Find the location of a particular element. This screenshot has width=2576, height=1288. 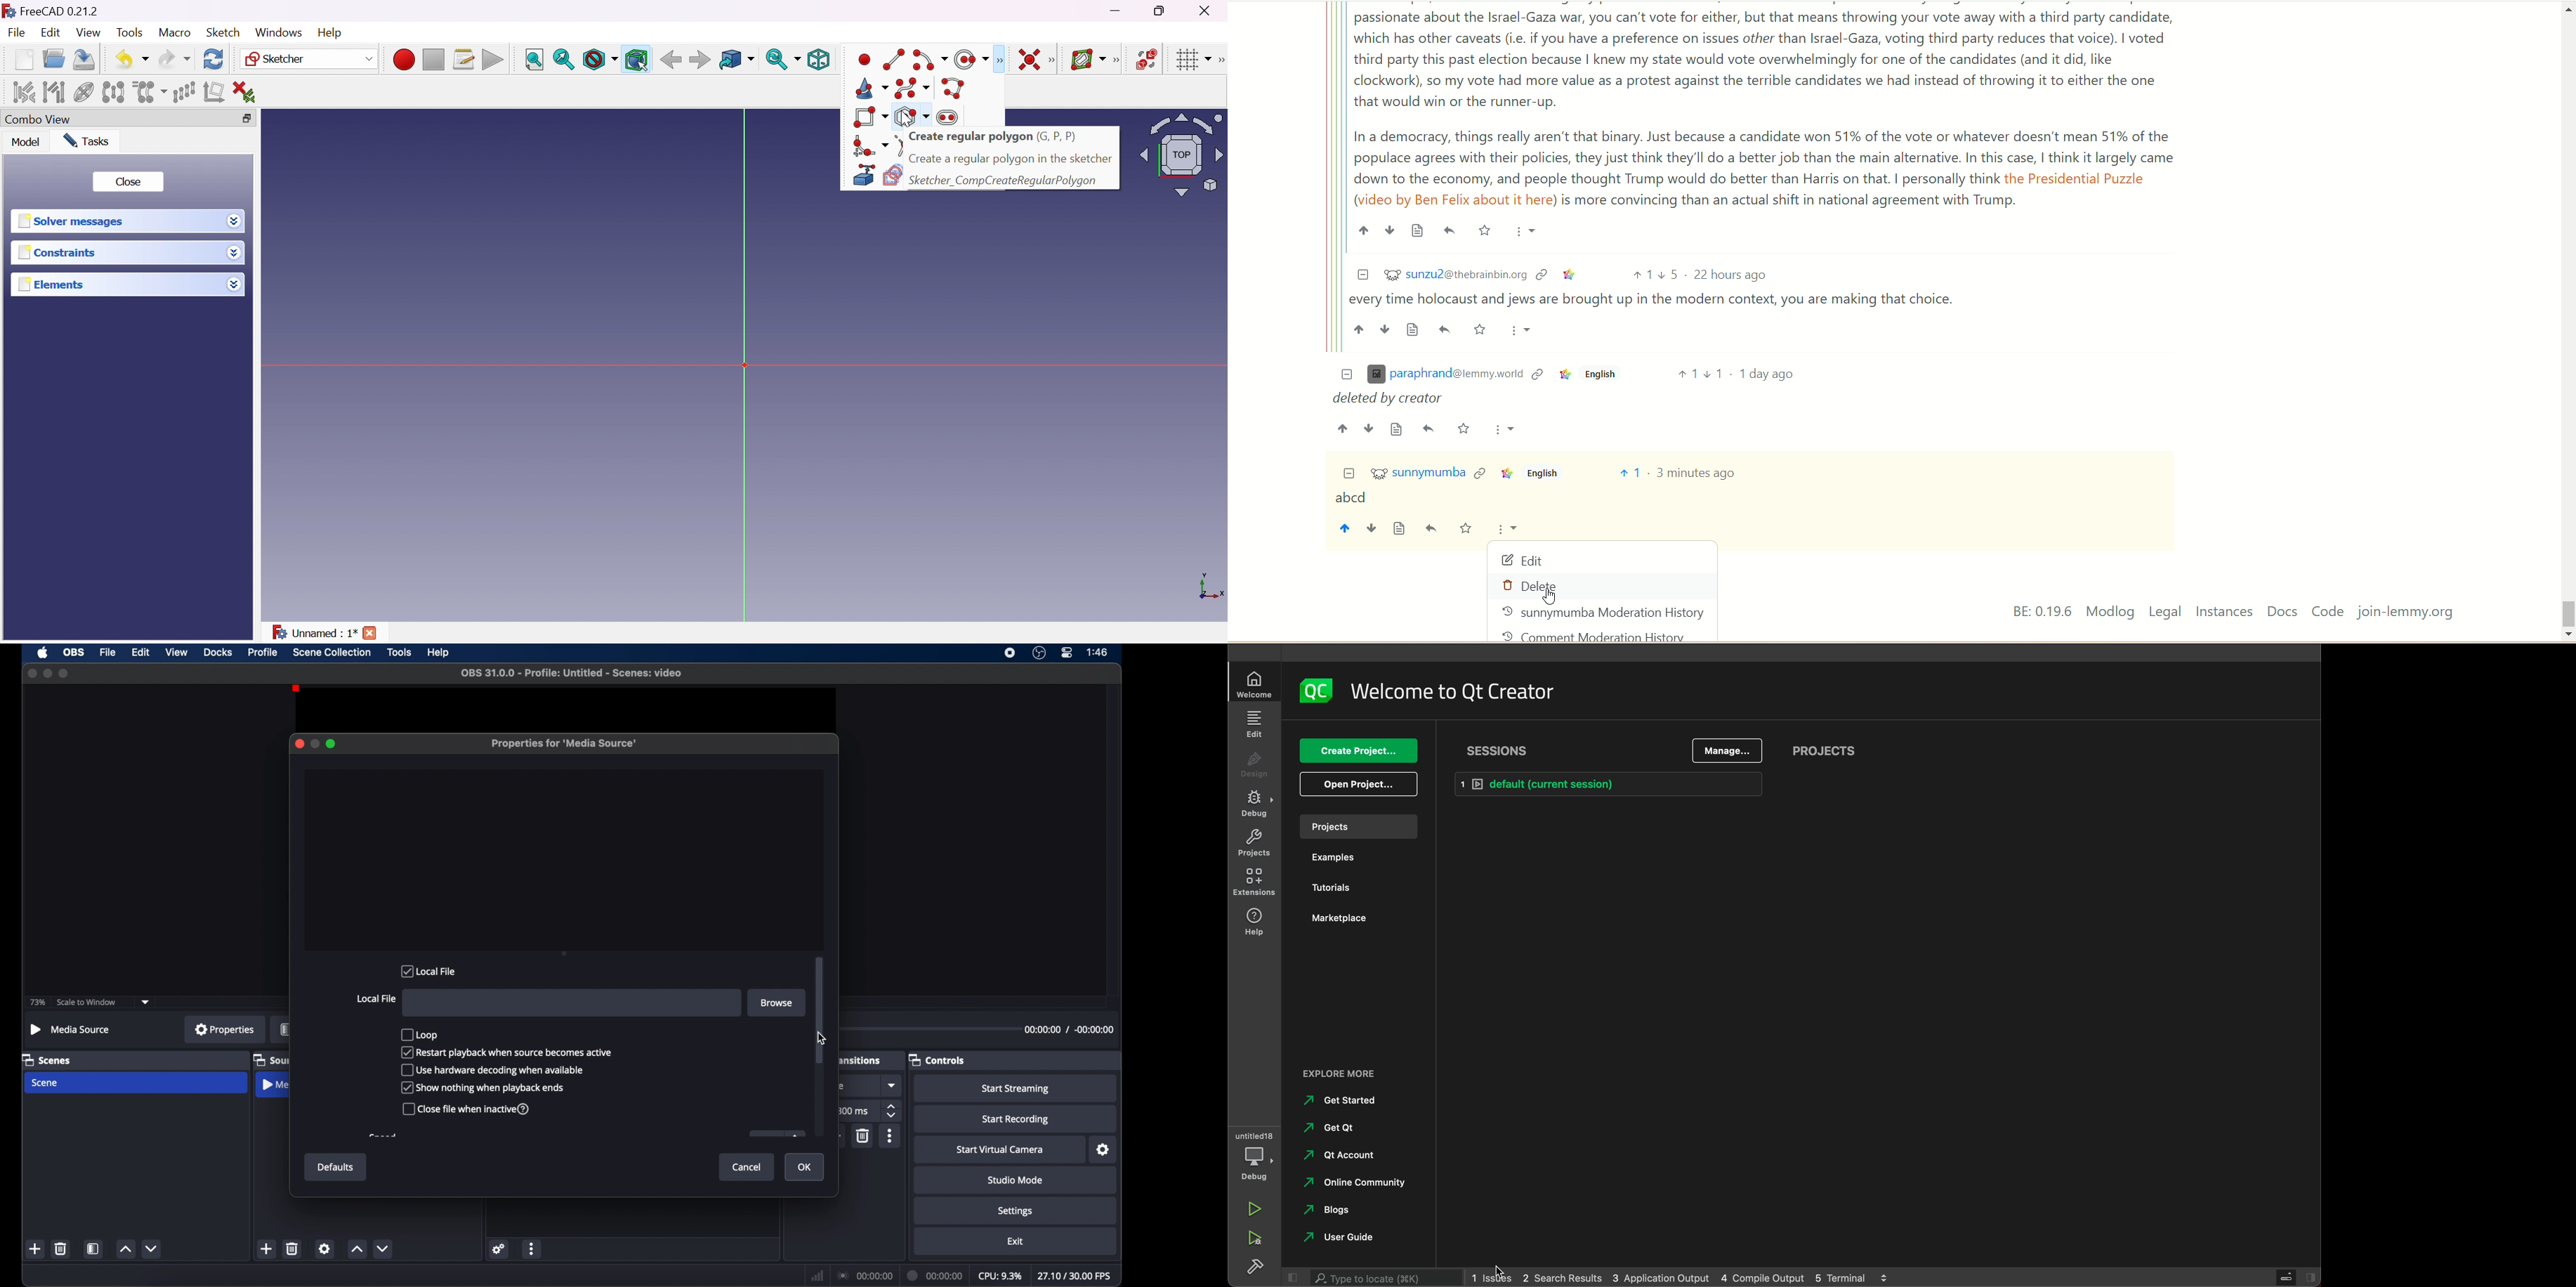

cpu is located at coordinates (1001, 1276).